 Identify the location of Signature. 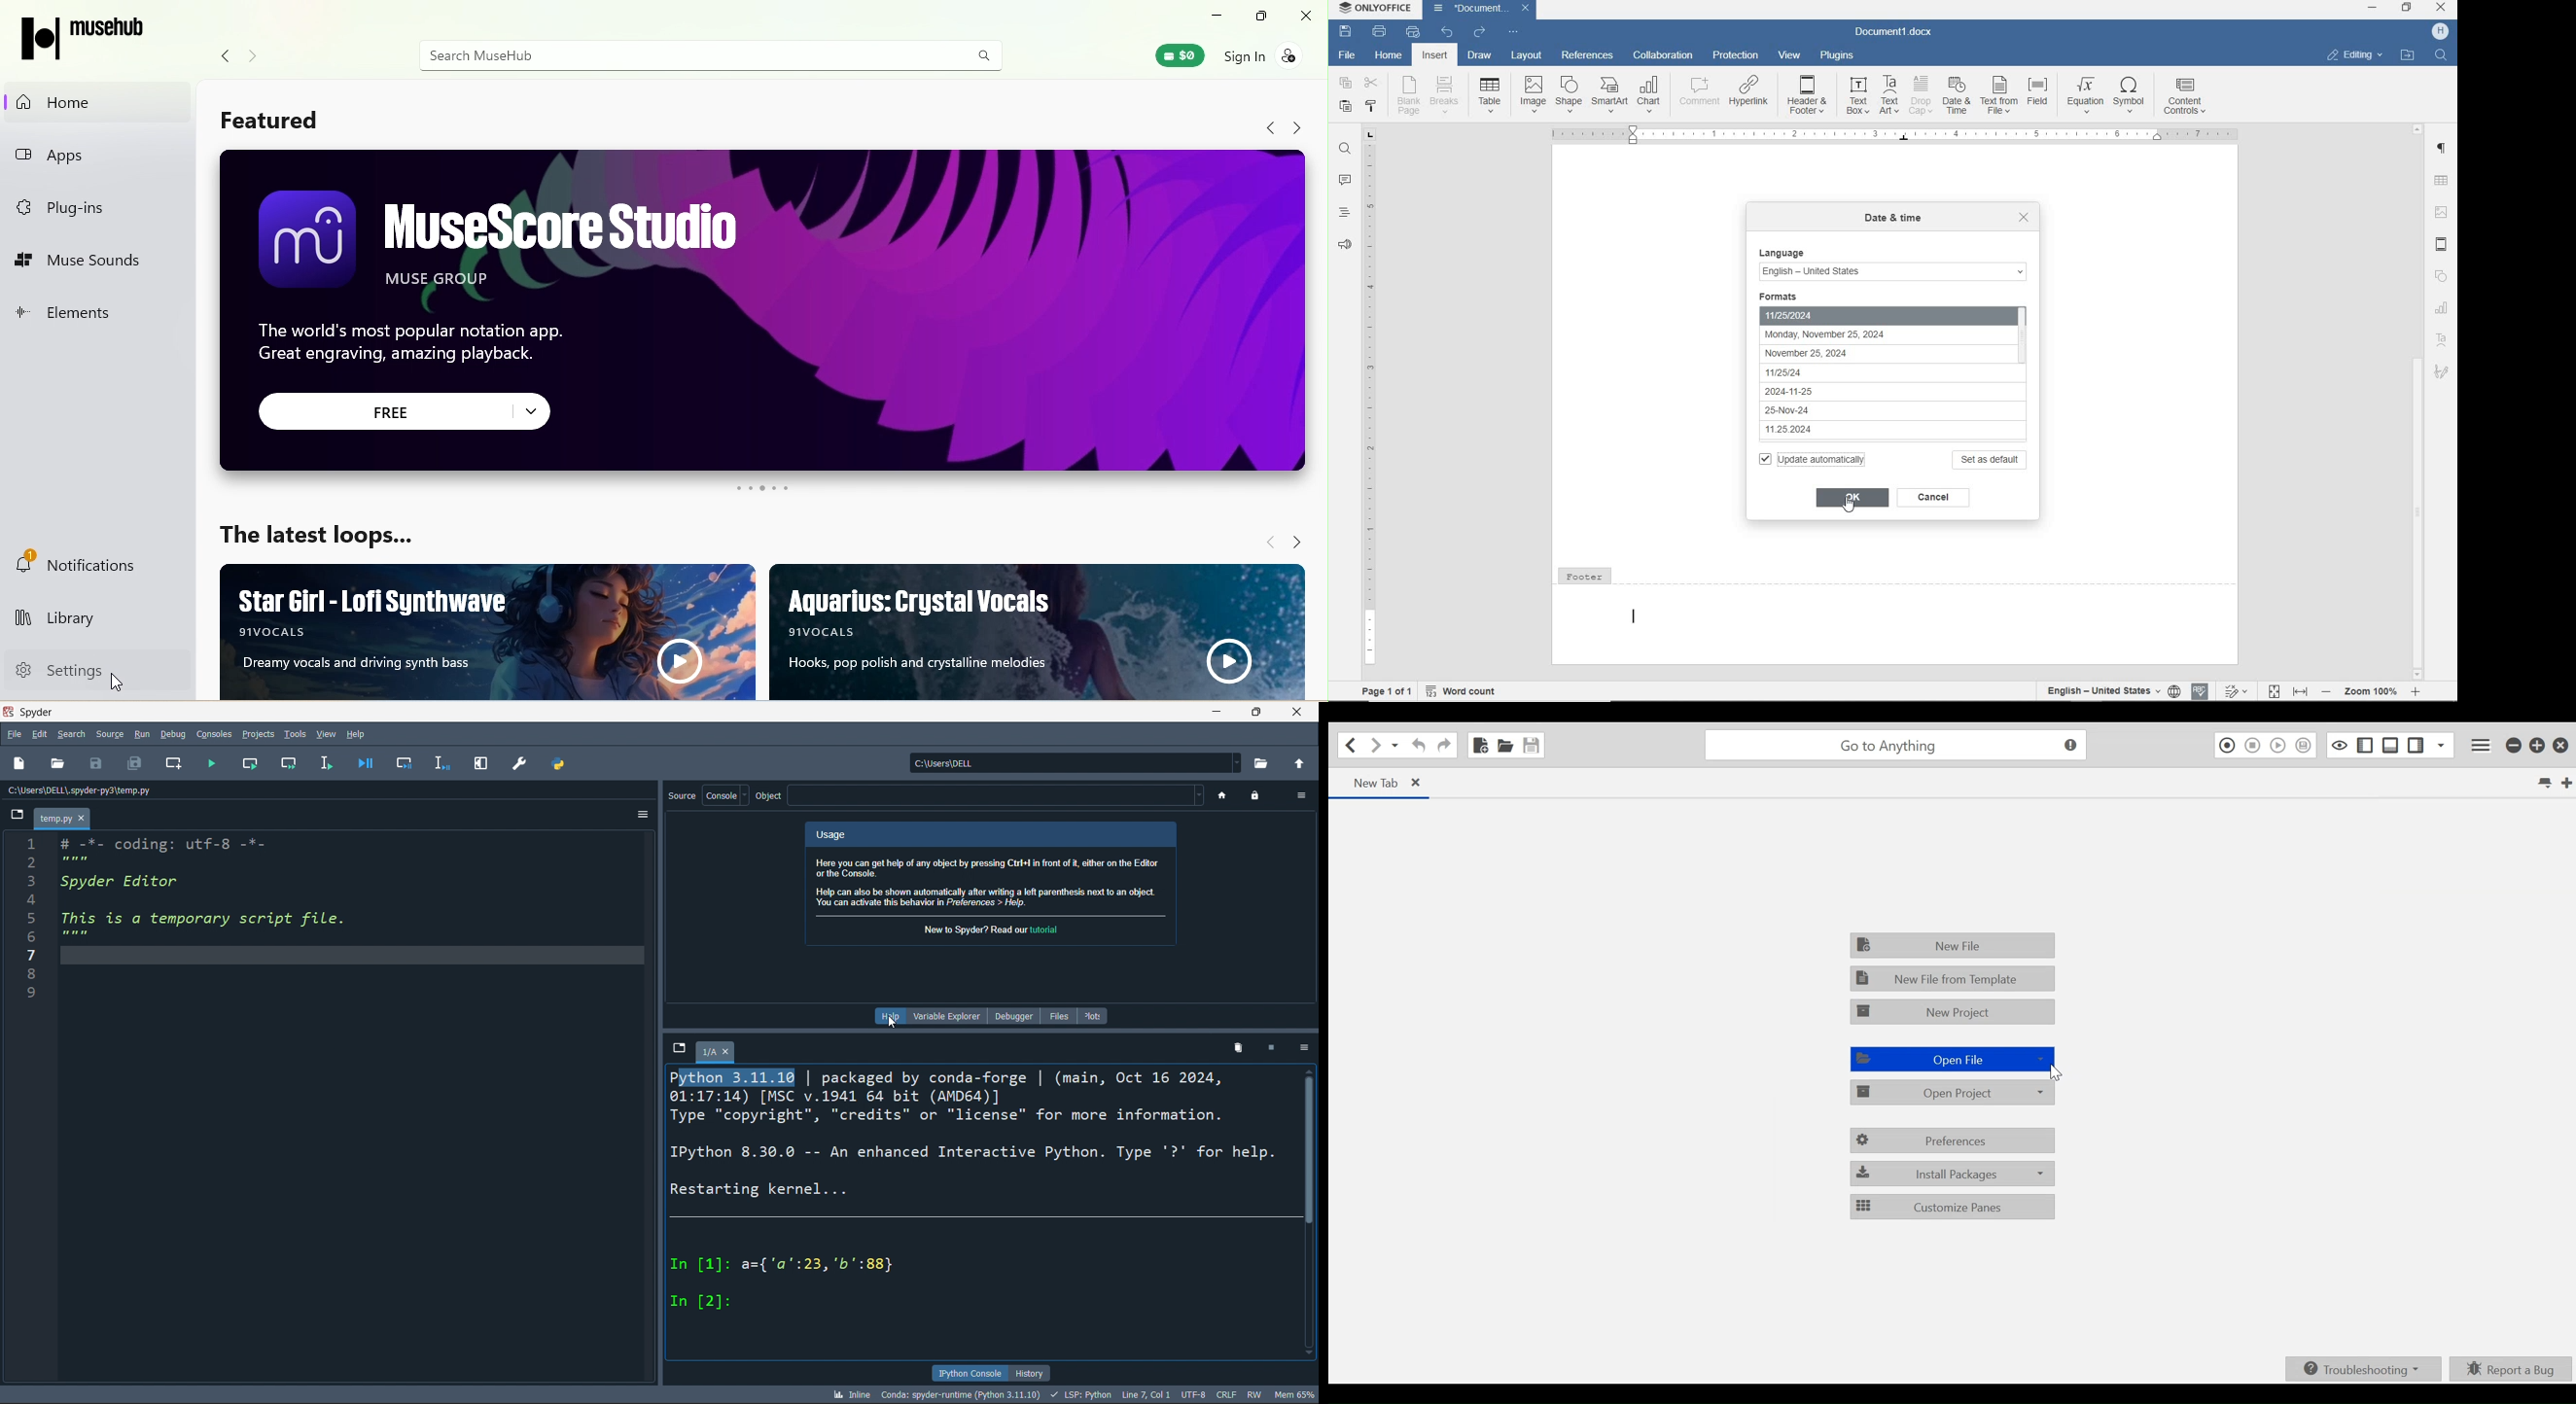
(2444, 376).